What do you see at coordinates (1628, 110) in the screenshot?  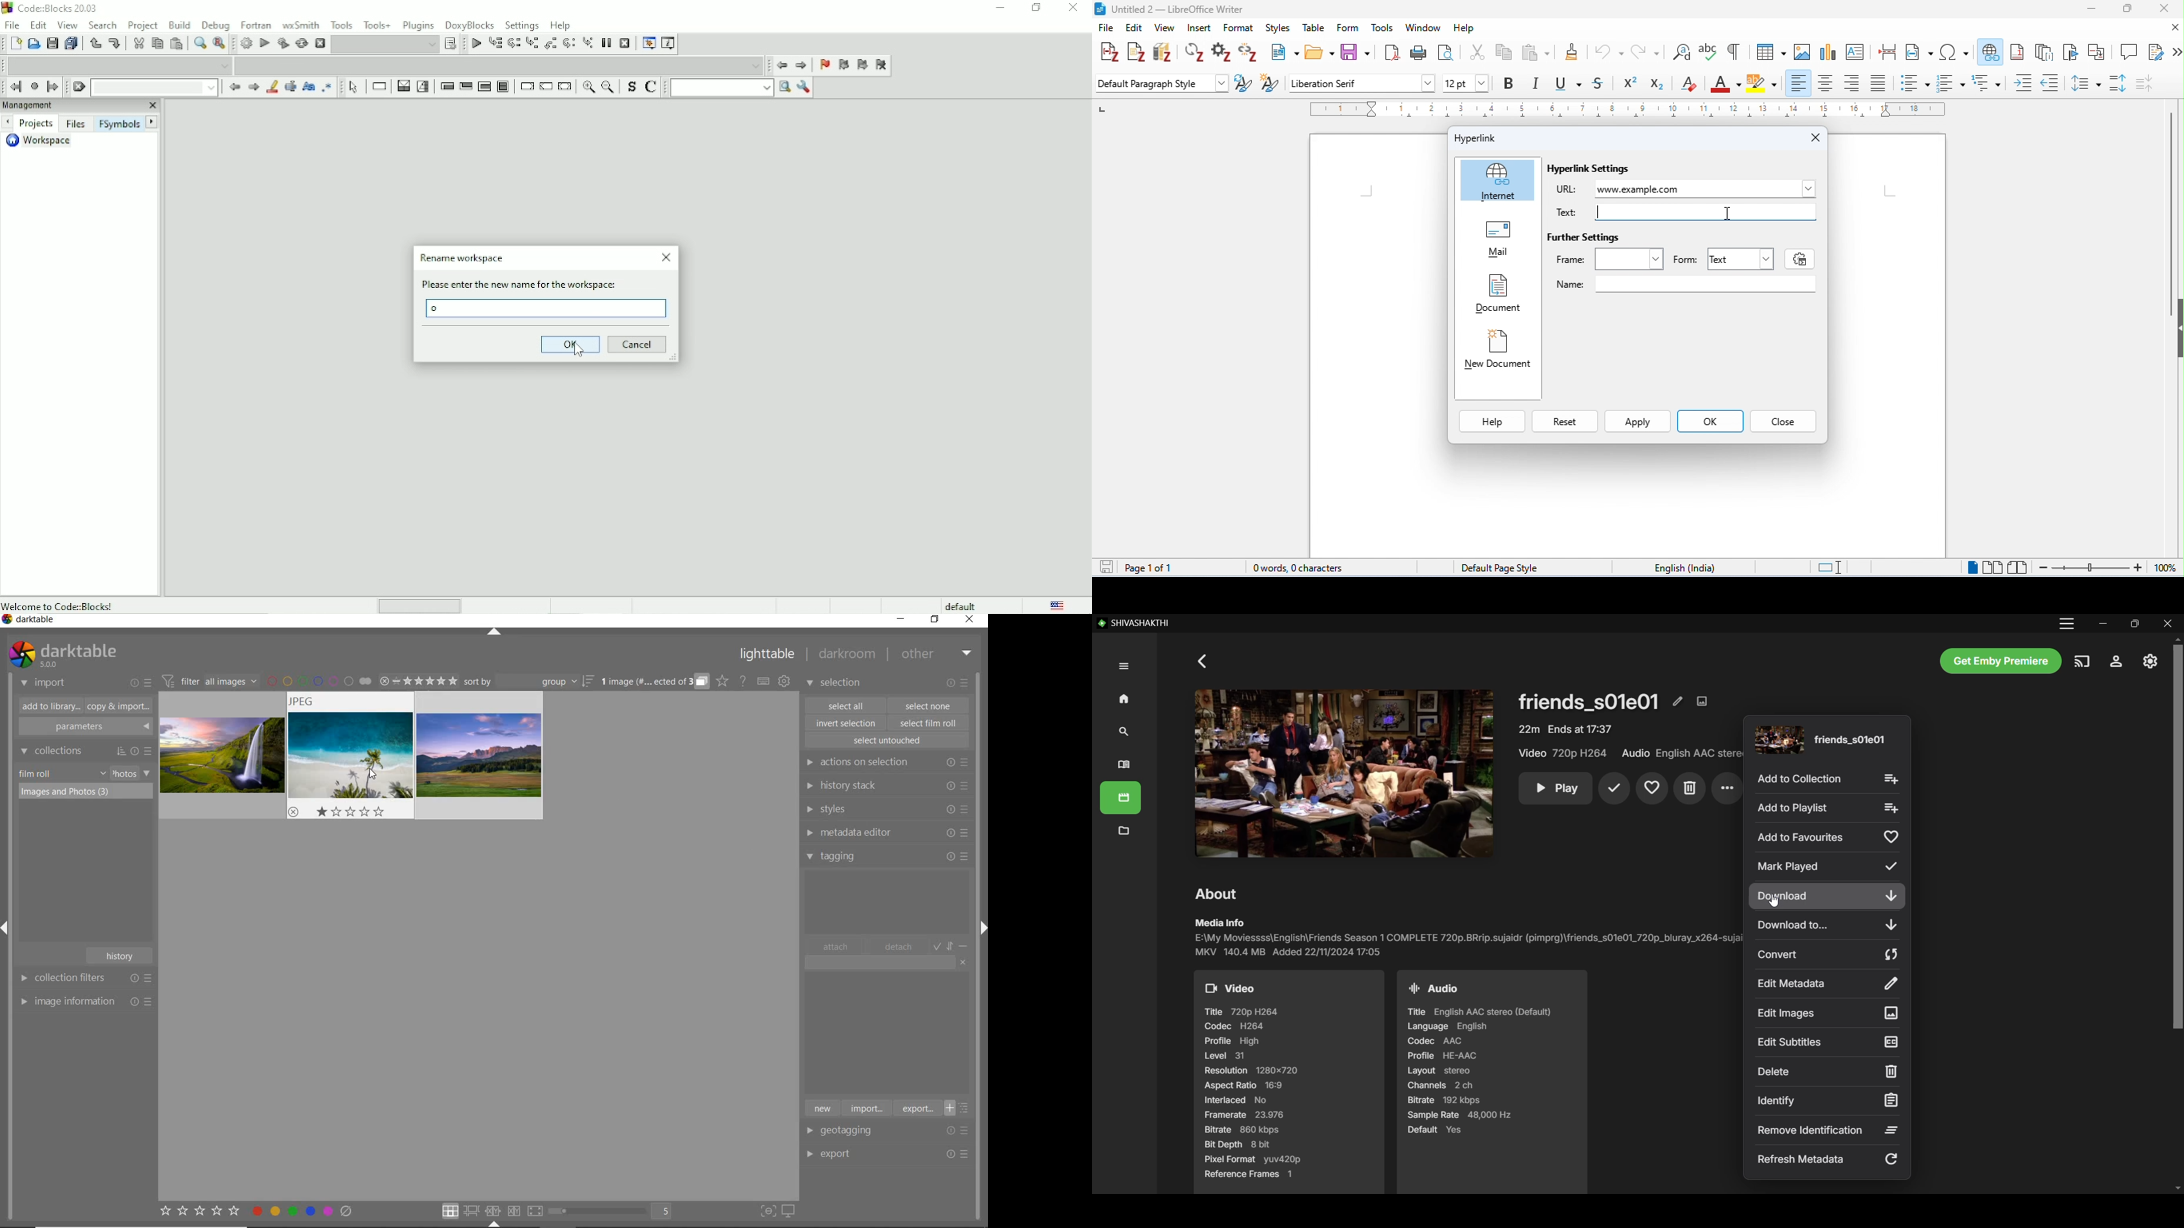 I see `ruler` at bounding box center [1628, 110].